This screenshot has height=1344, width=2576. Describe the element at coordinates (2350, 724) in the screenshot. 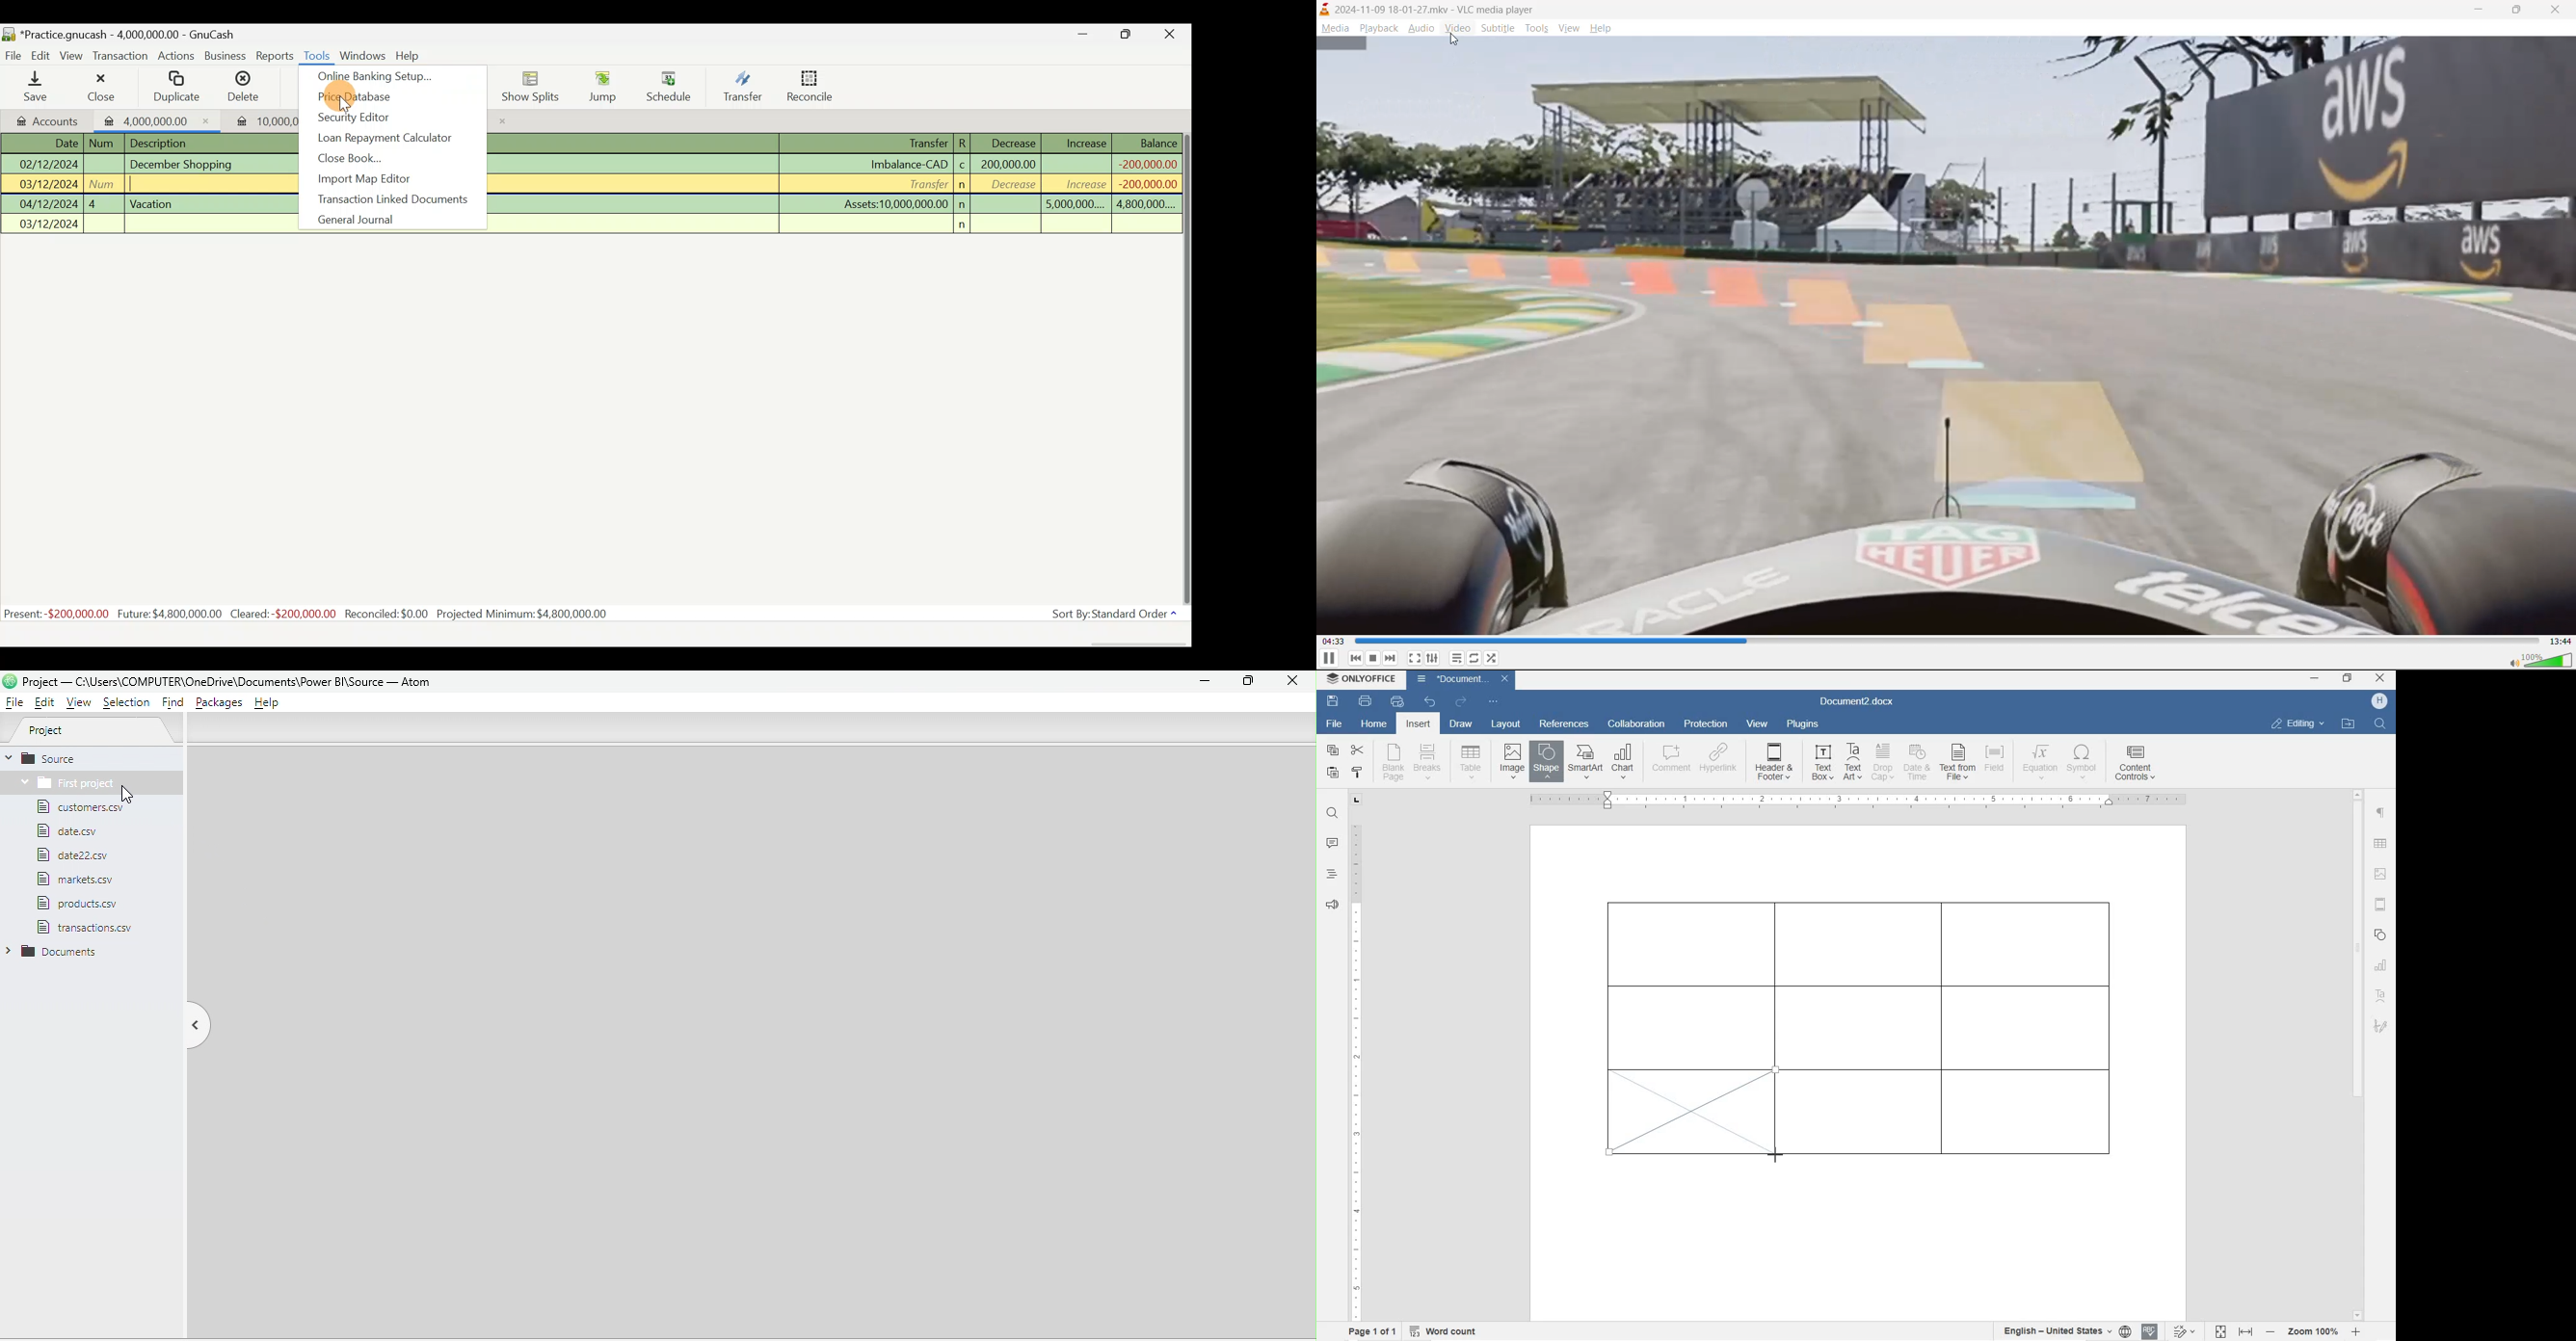

I see `OPEN FILE LOCATION` at that location.